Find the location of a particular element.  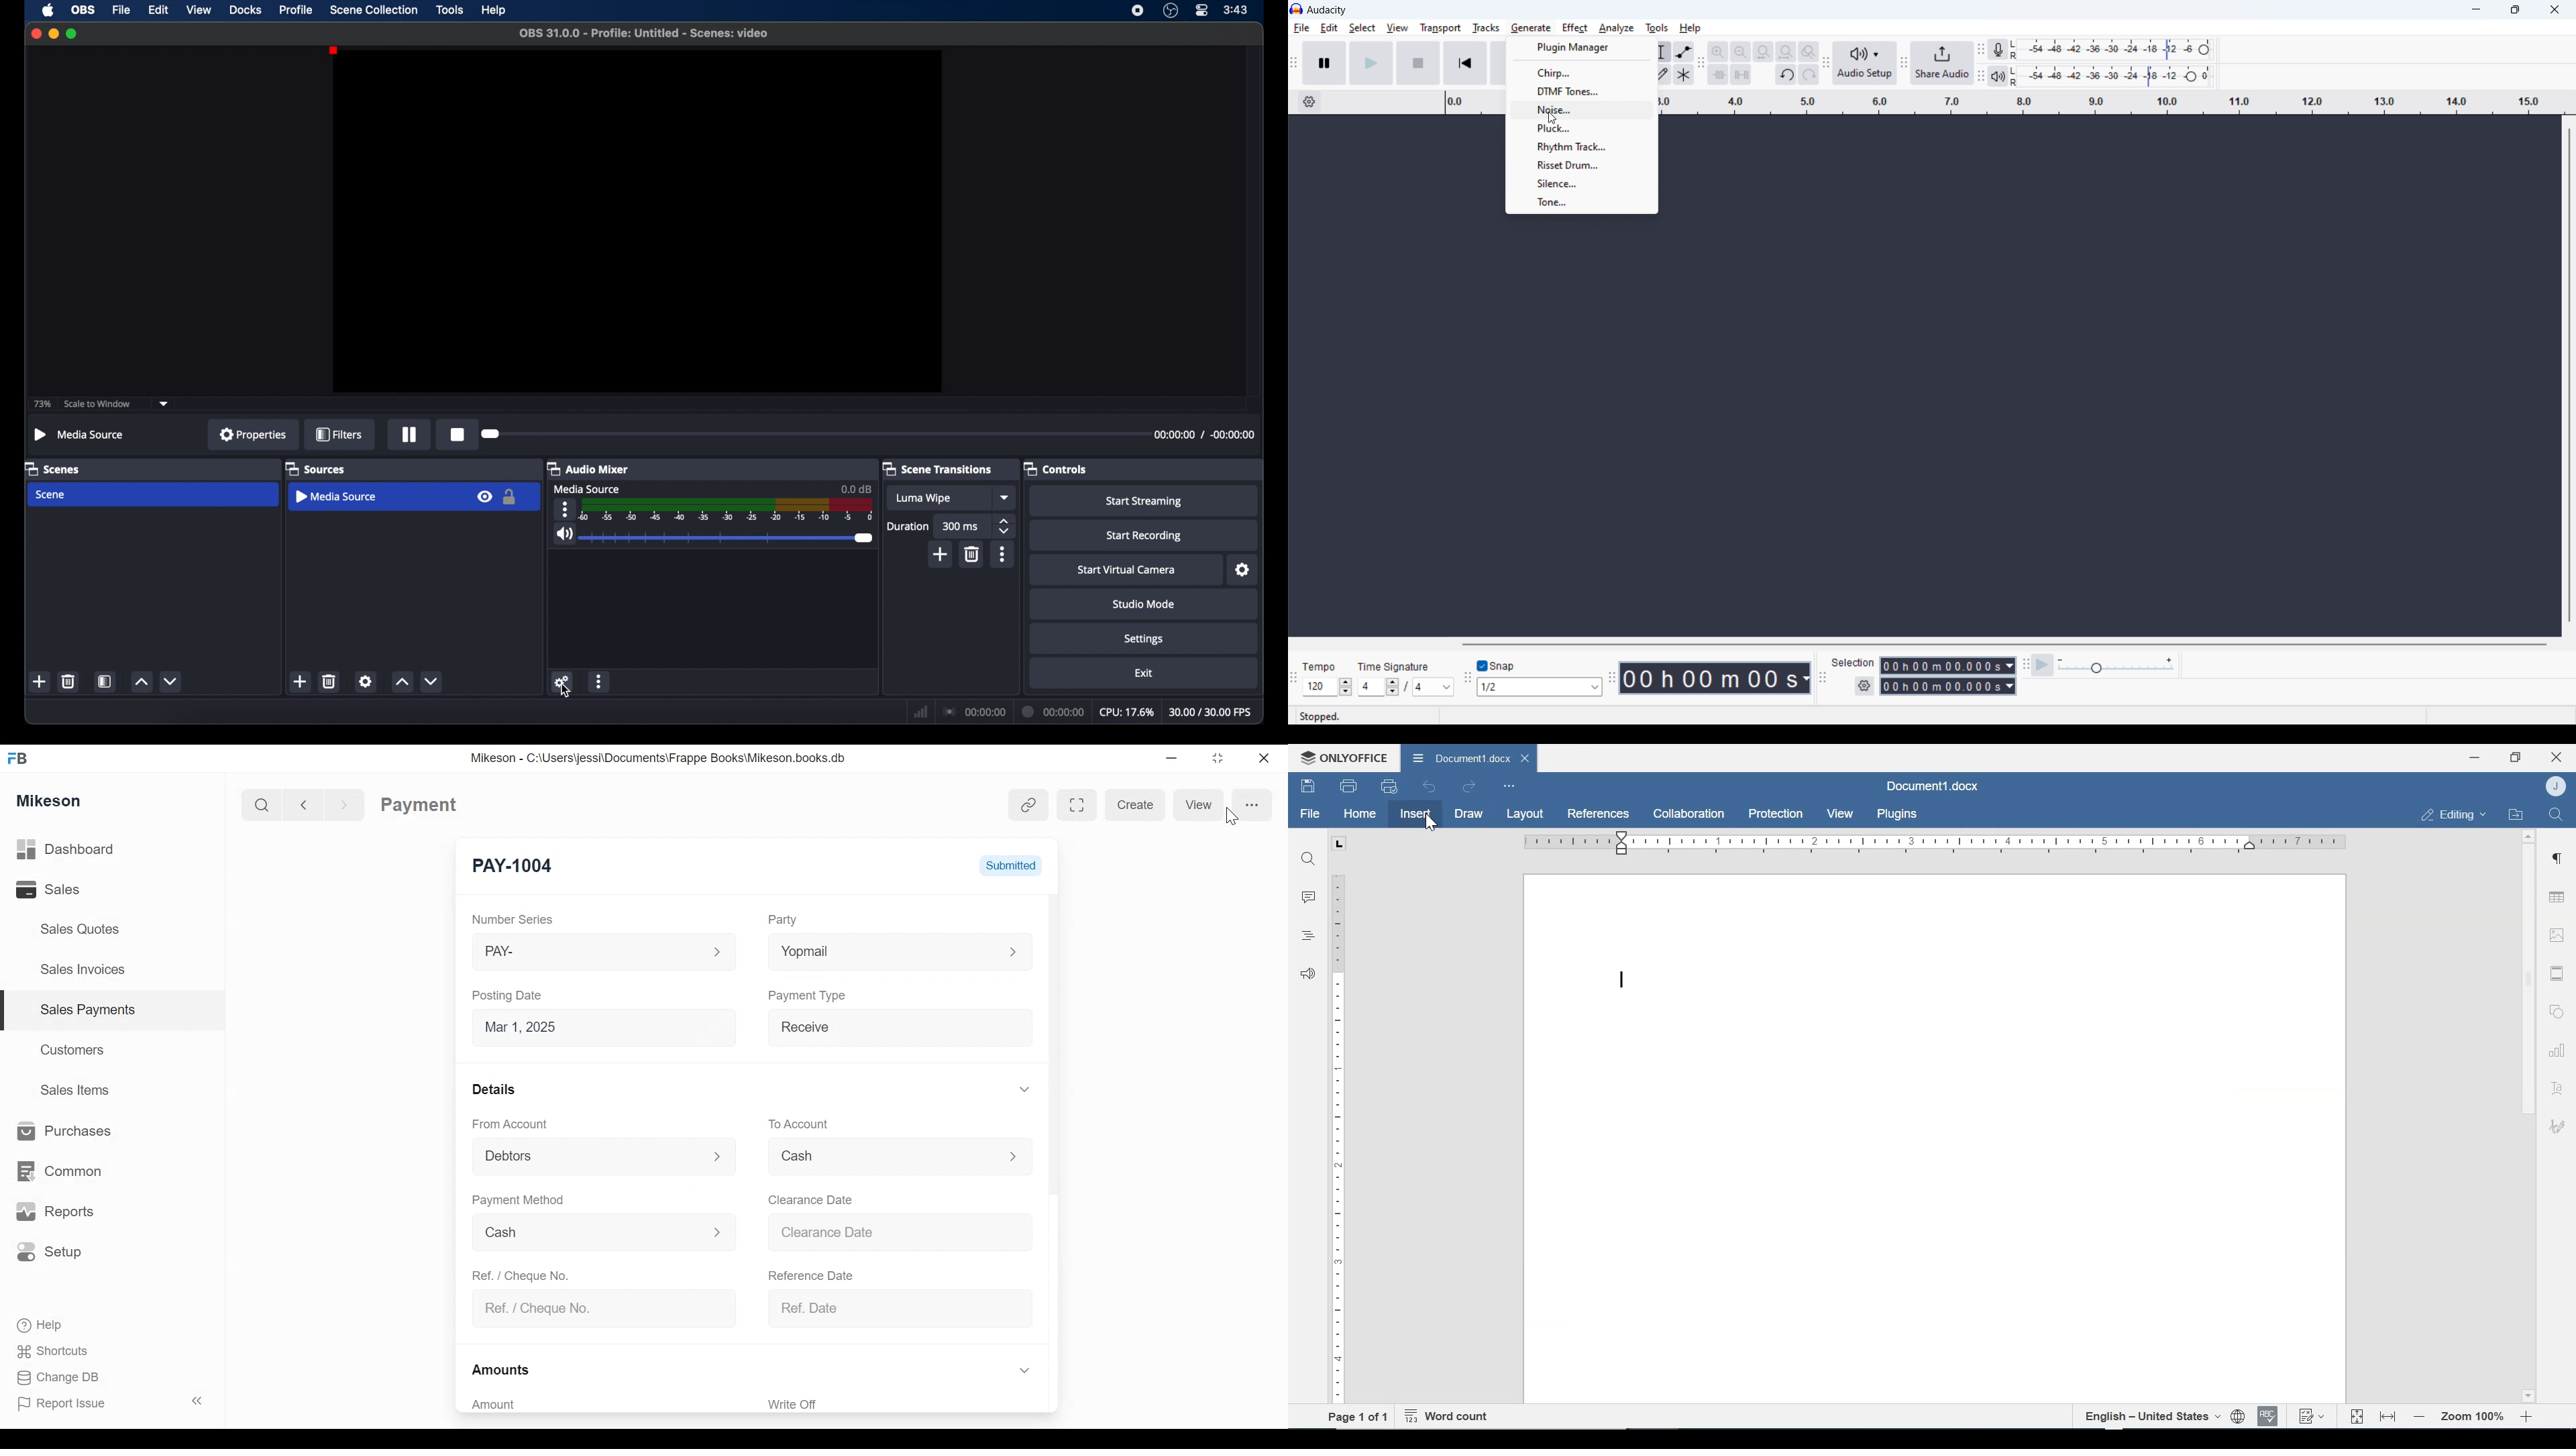

scene transitions is located at coordinates (936, 468).